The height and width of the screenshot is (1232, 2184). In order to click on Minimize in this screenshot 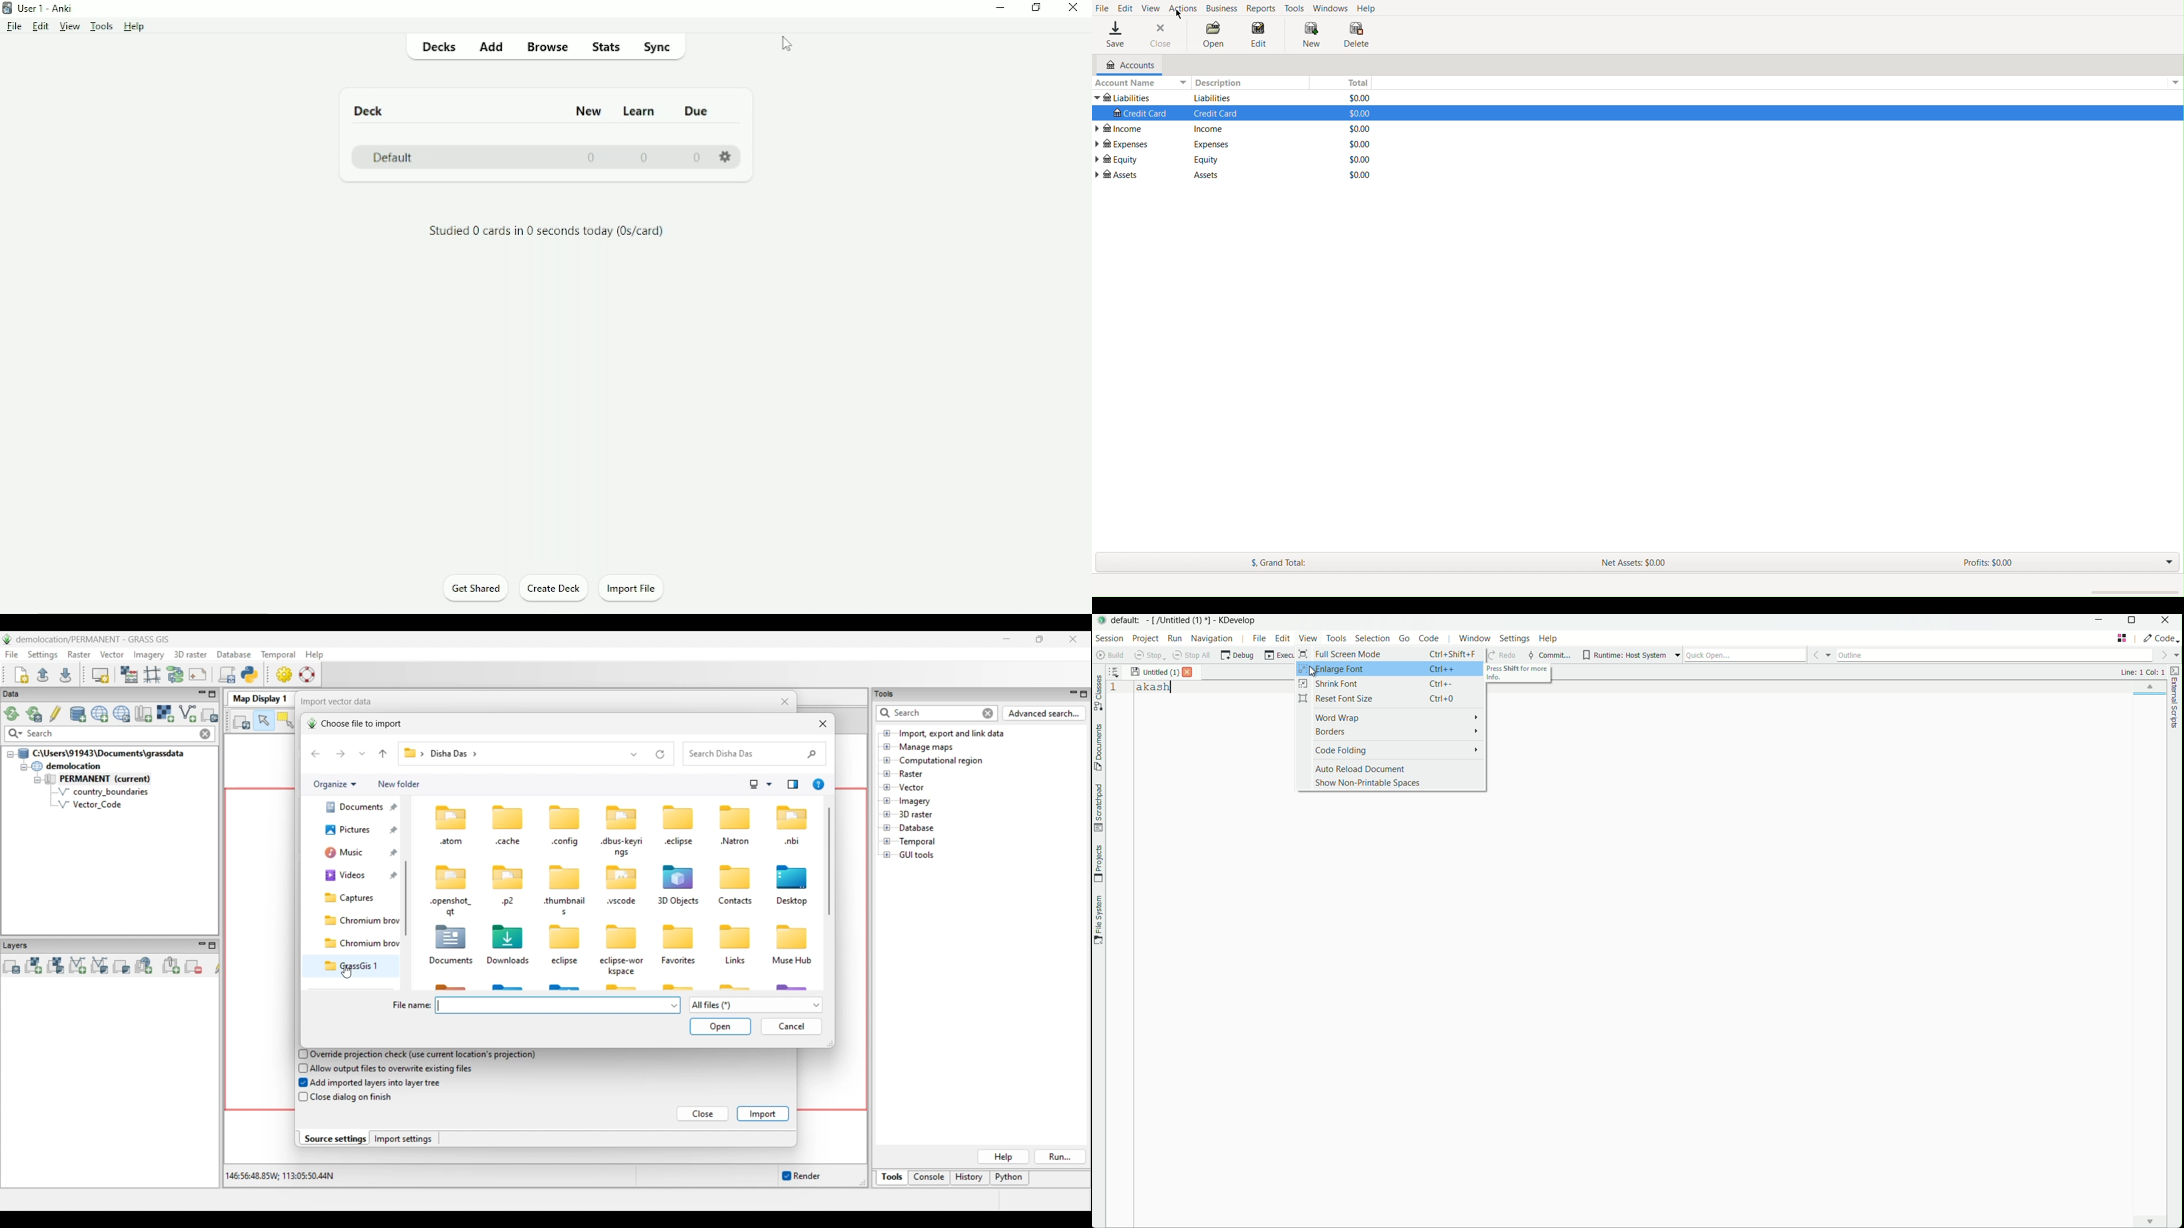, I will do `click(1000, 10)`.